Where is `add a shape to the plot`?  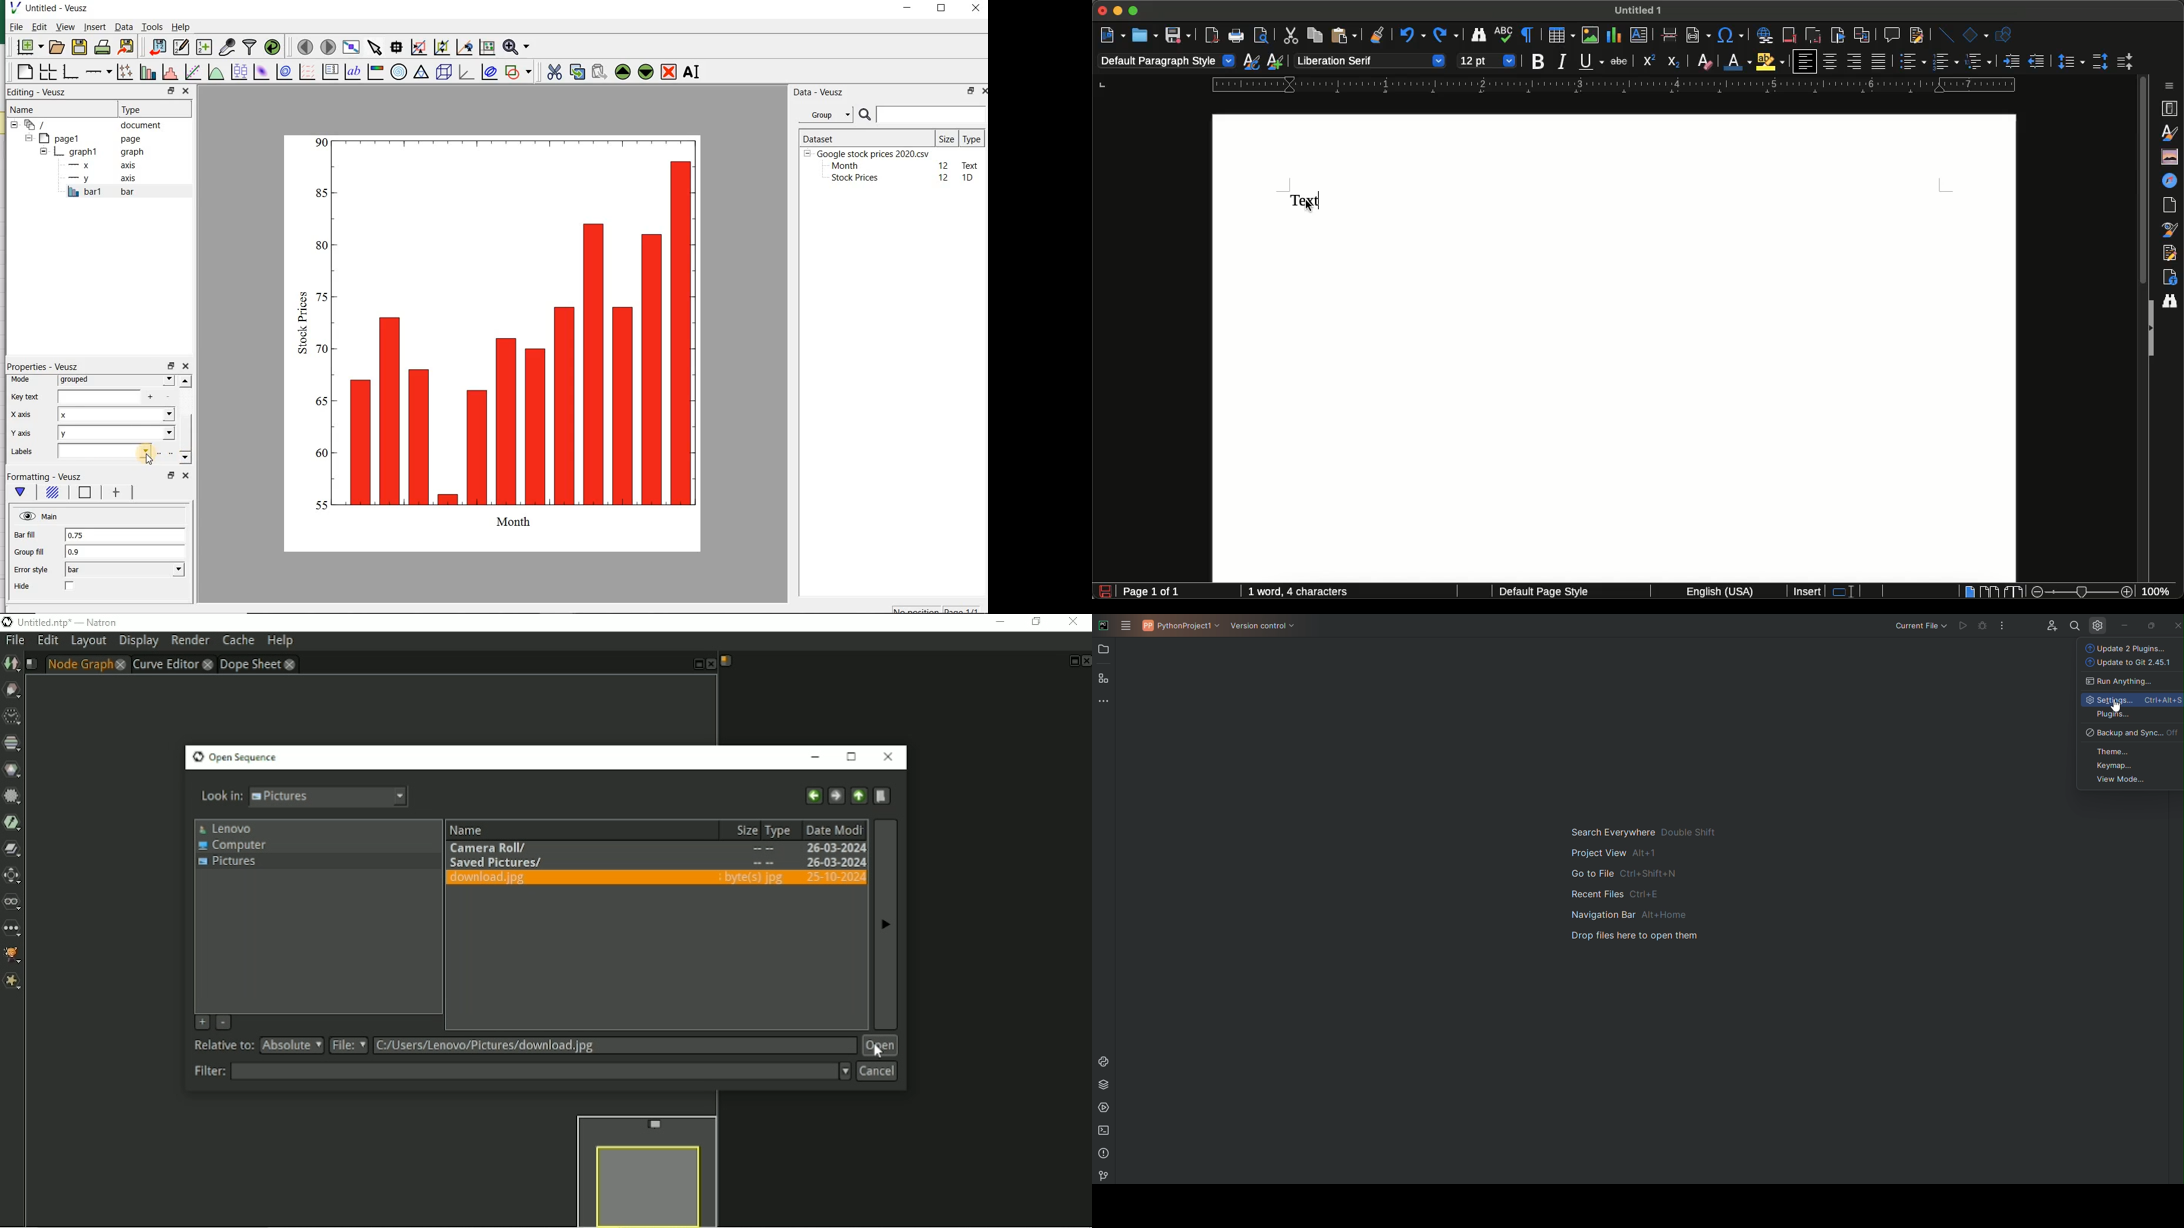 add a shape to the plot is located at coordinates (519, 72).